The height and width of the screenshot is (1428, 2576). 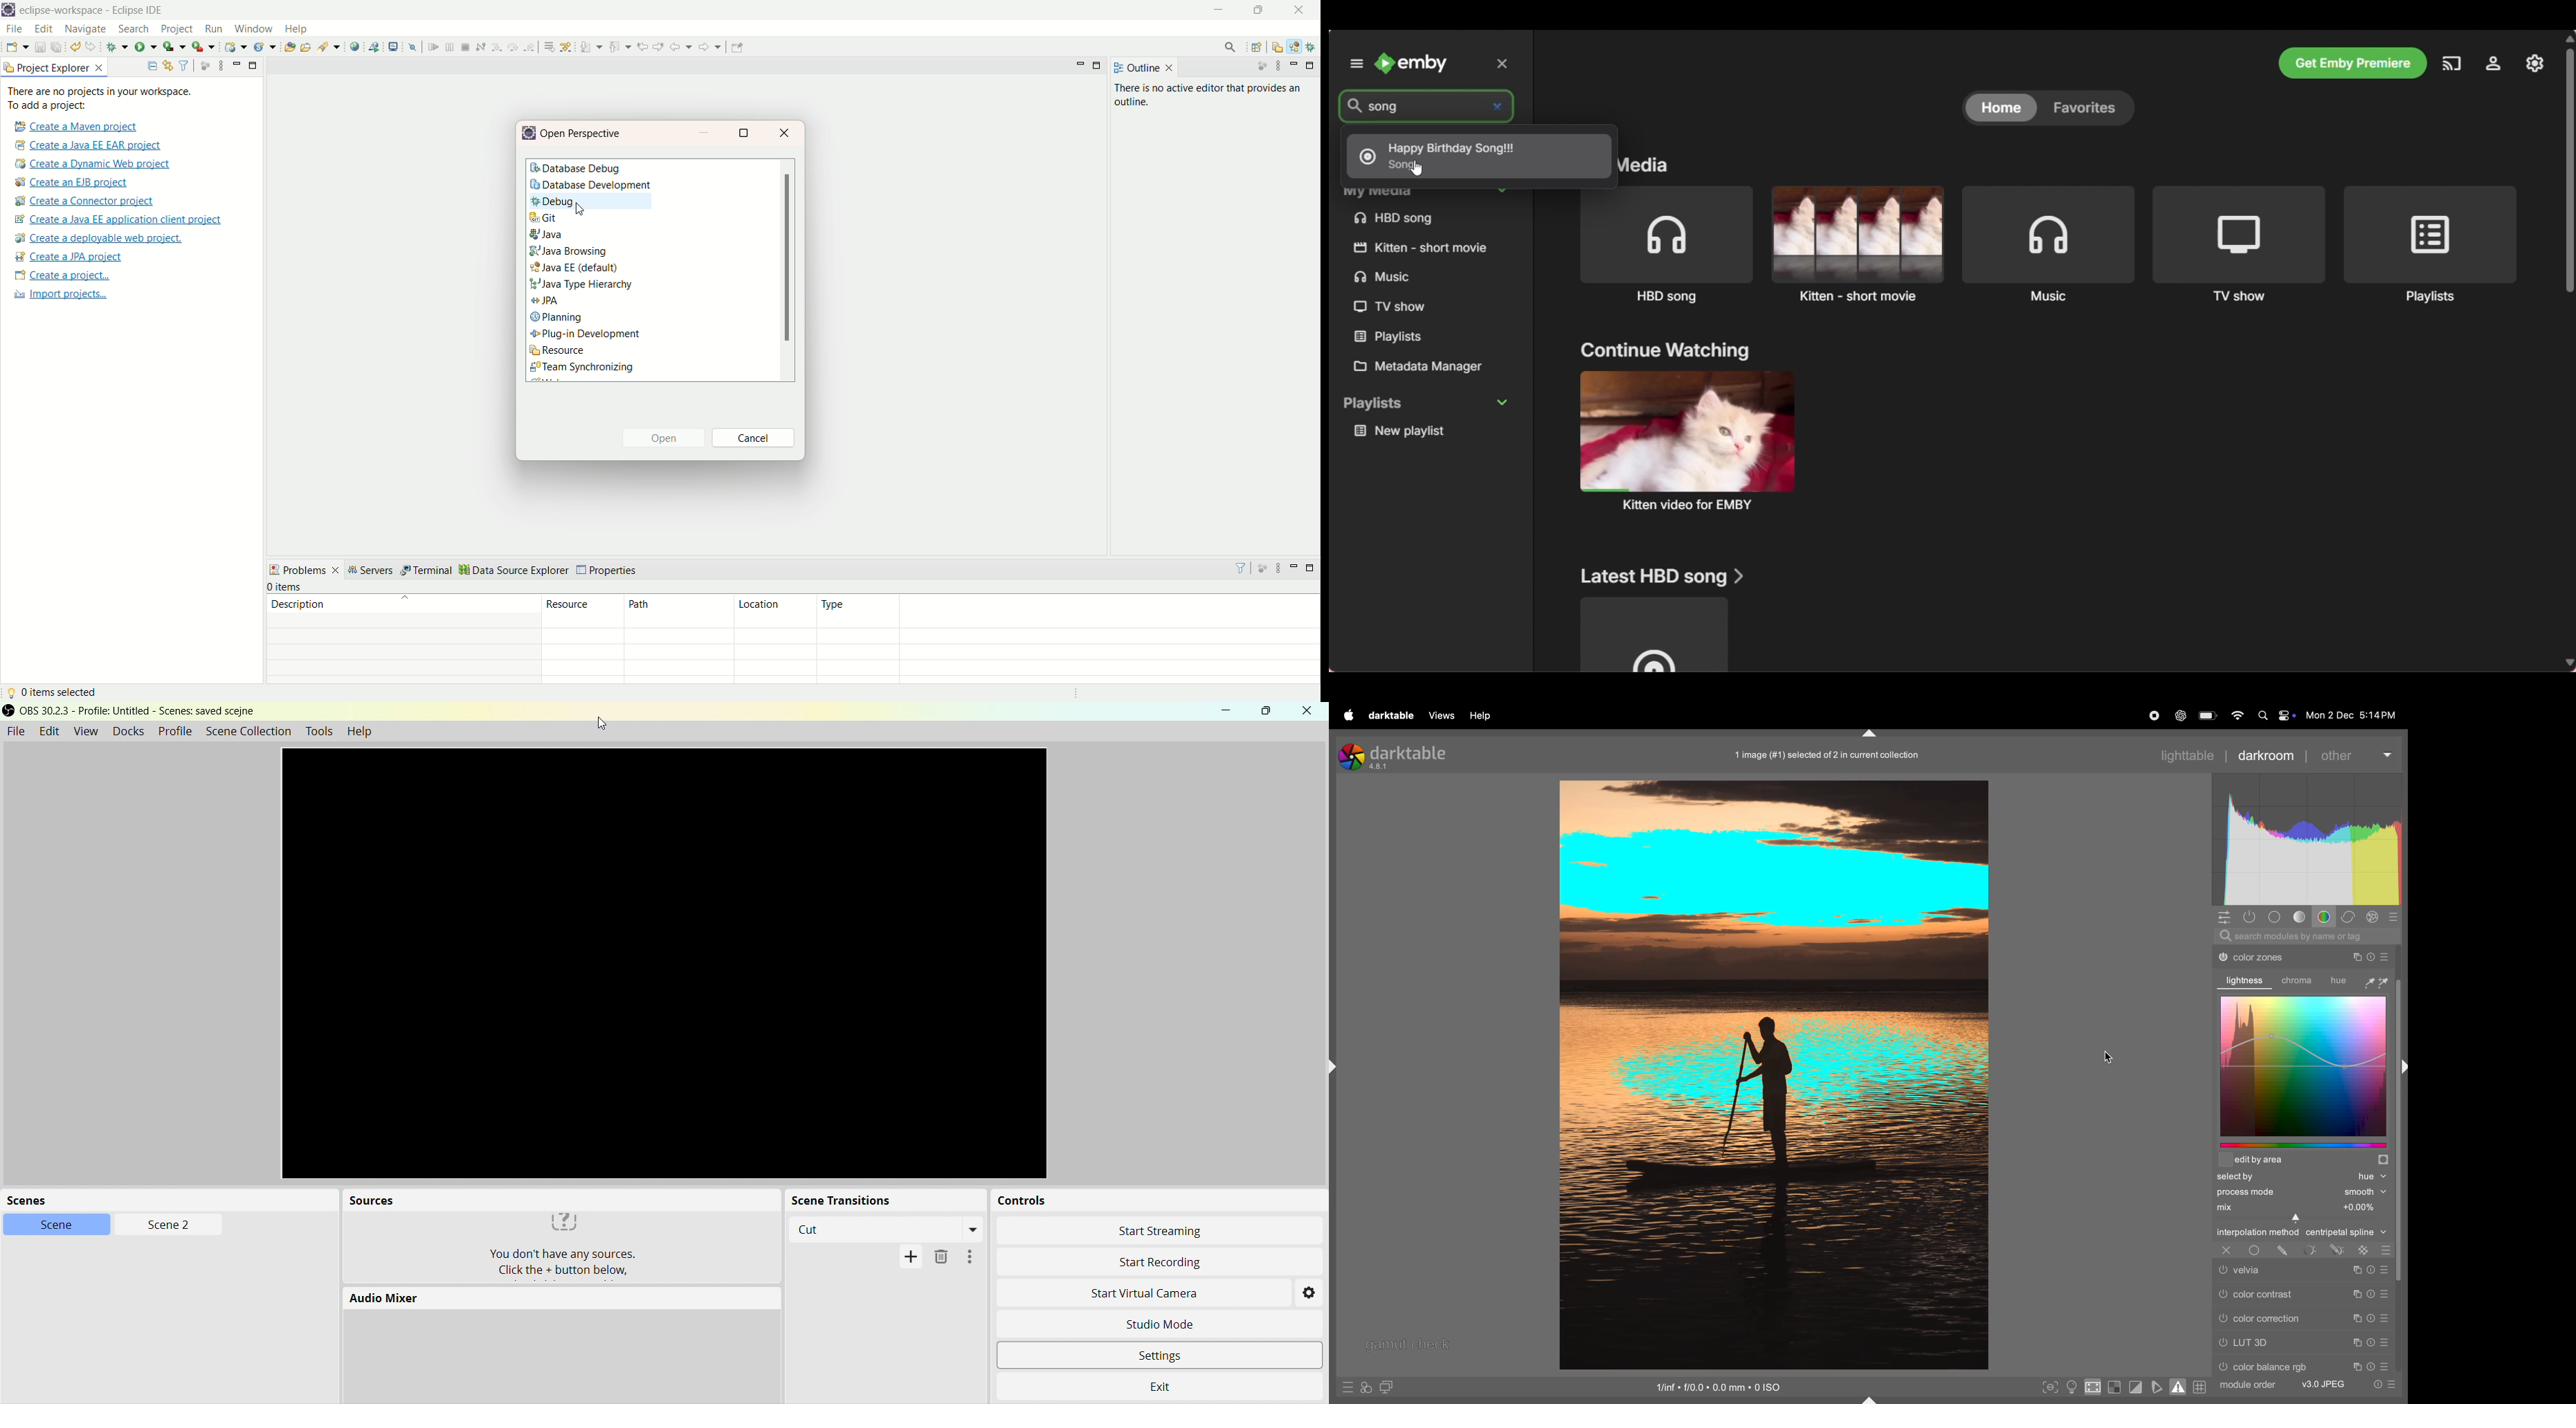 I want to click on Box, so click(x=1268, y=712).